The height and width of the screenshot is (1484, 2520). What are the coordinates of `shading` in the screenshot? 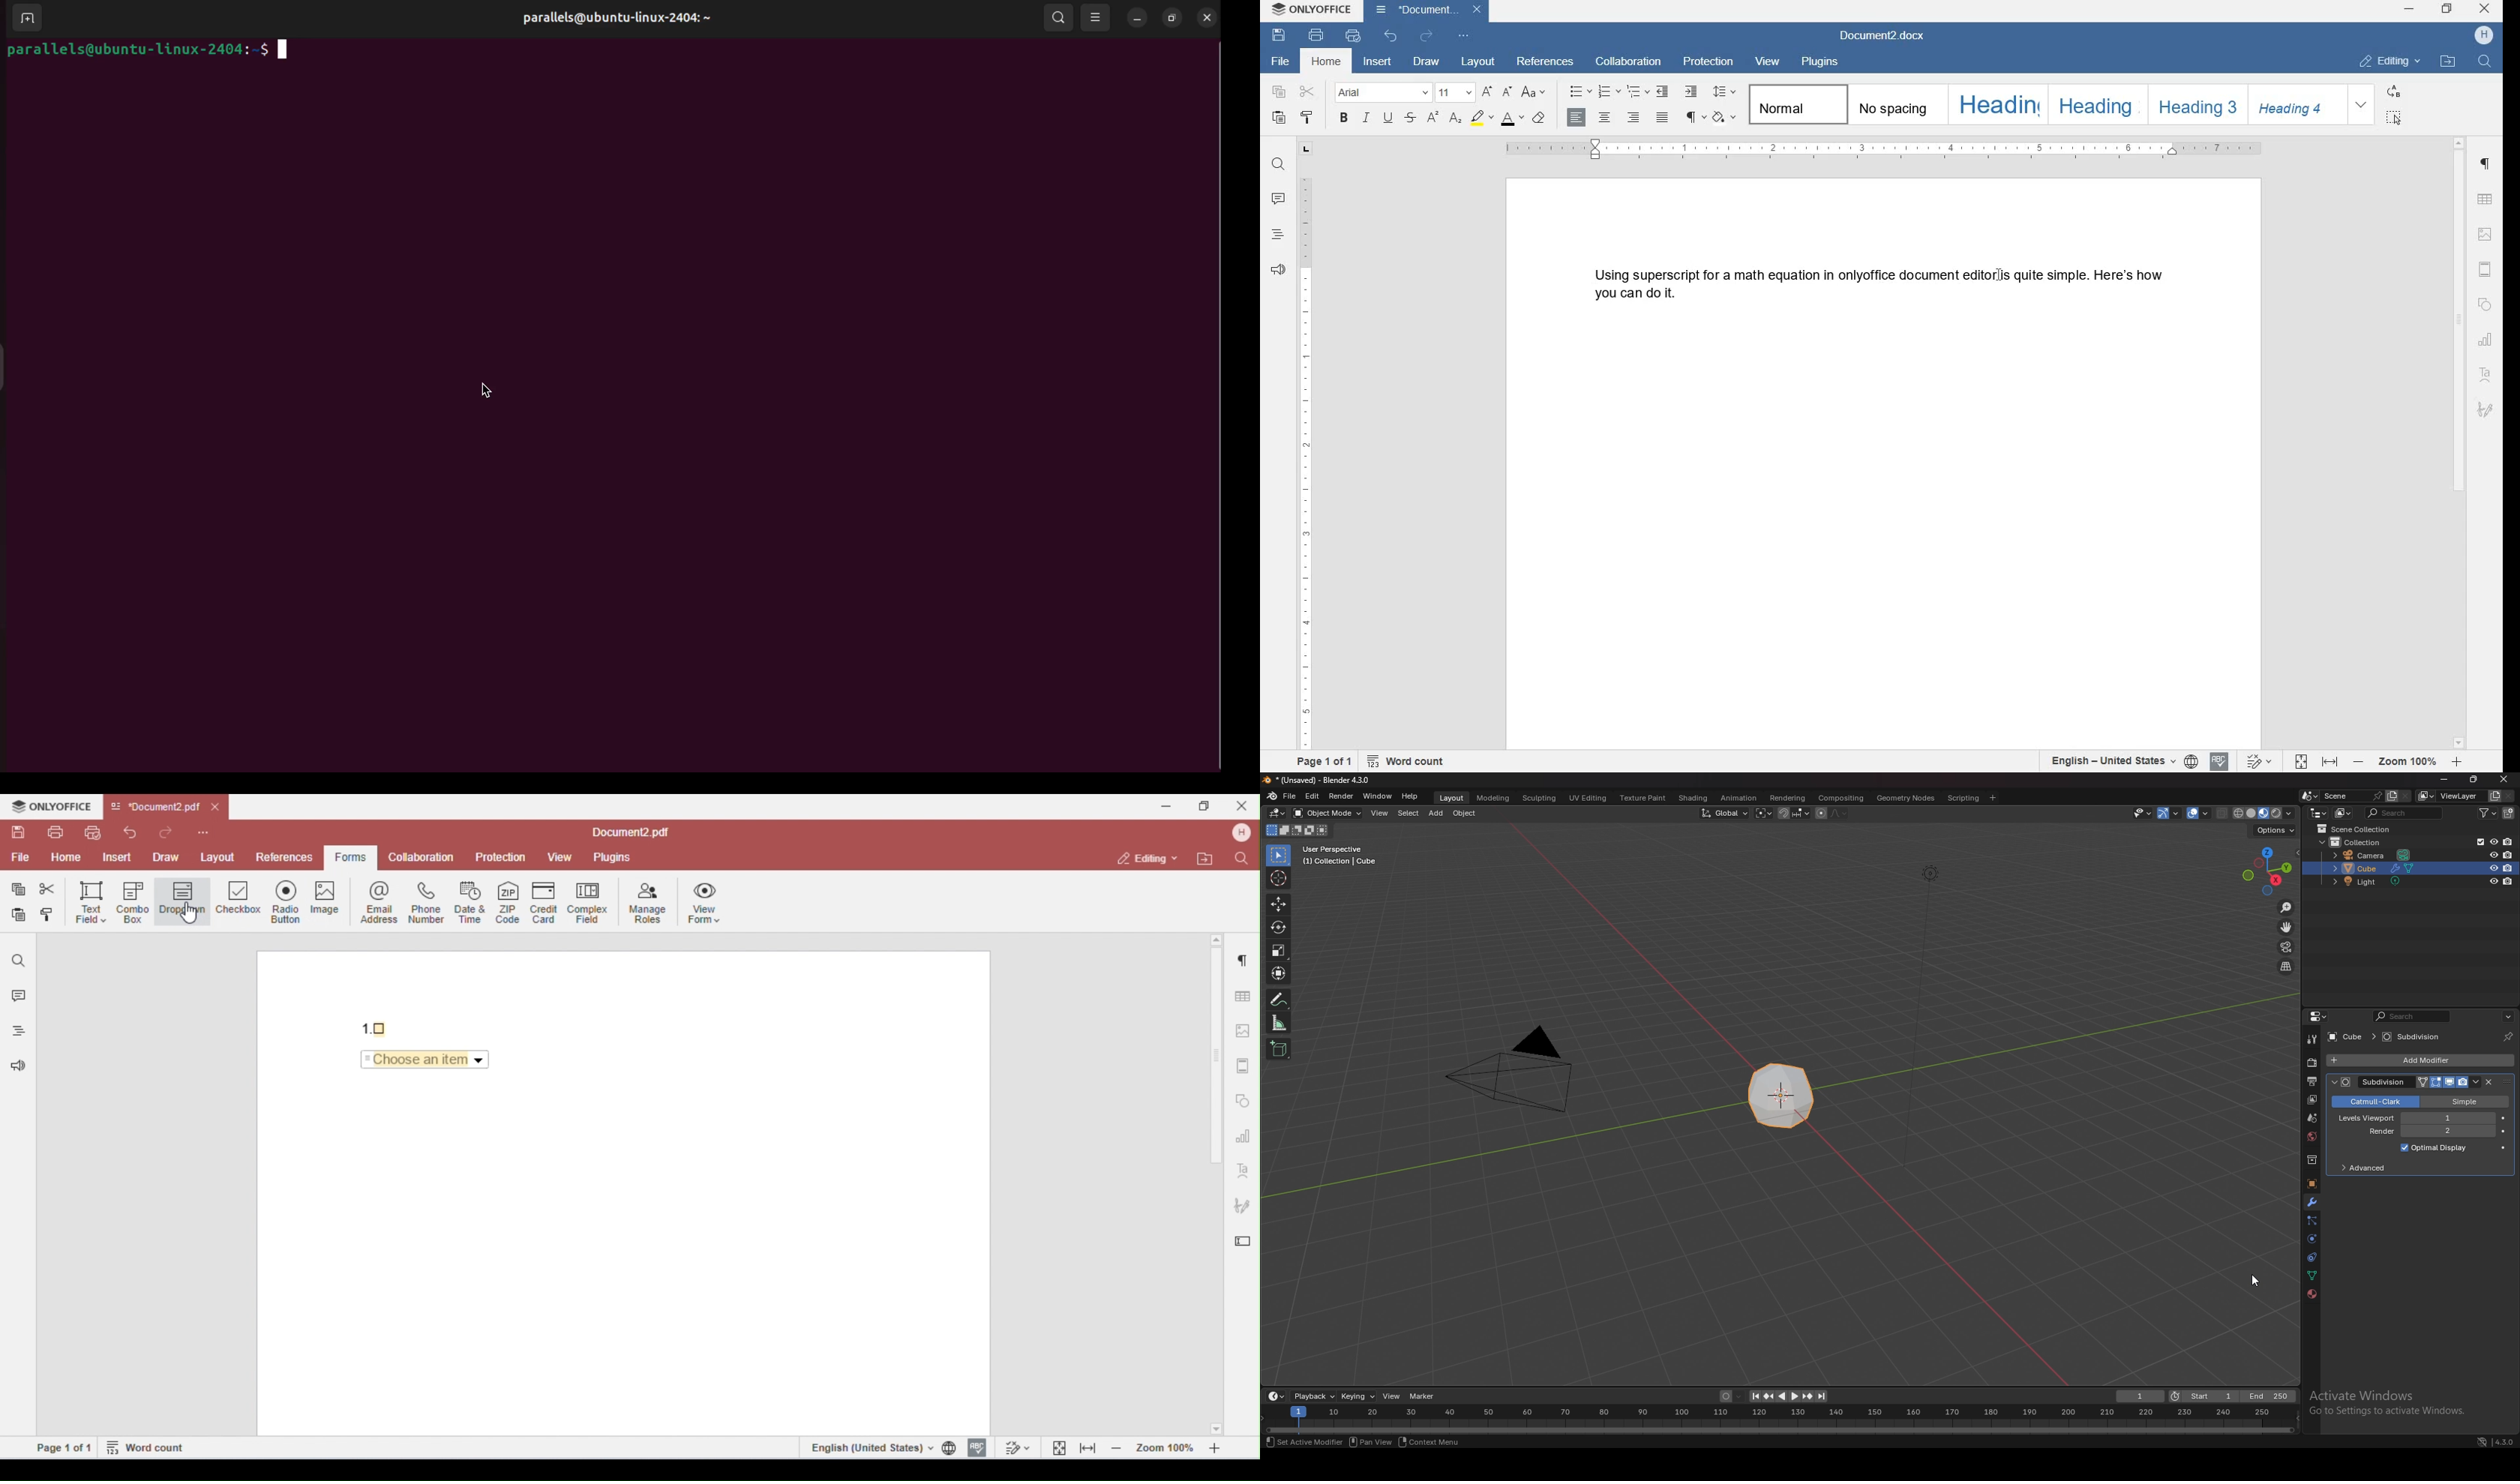 It's located at (1695, 797).